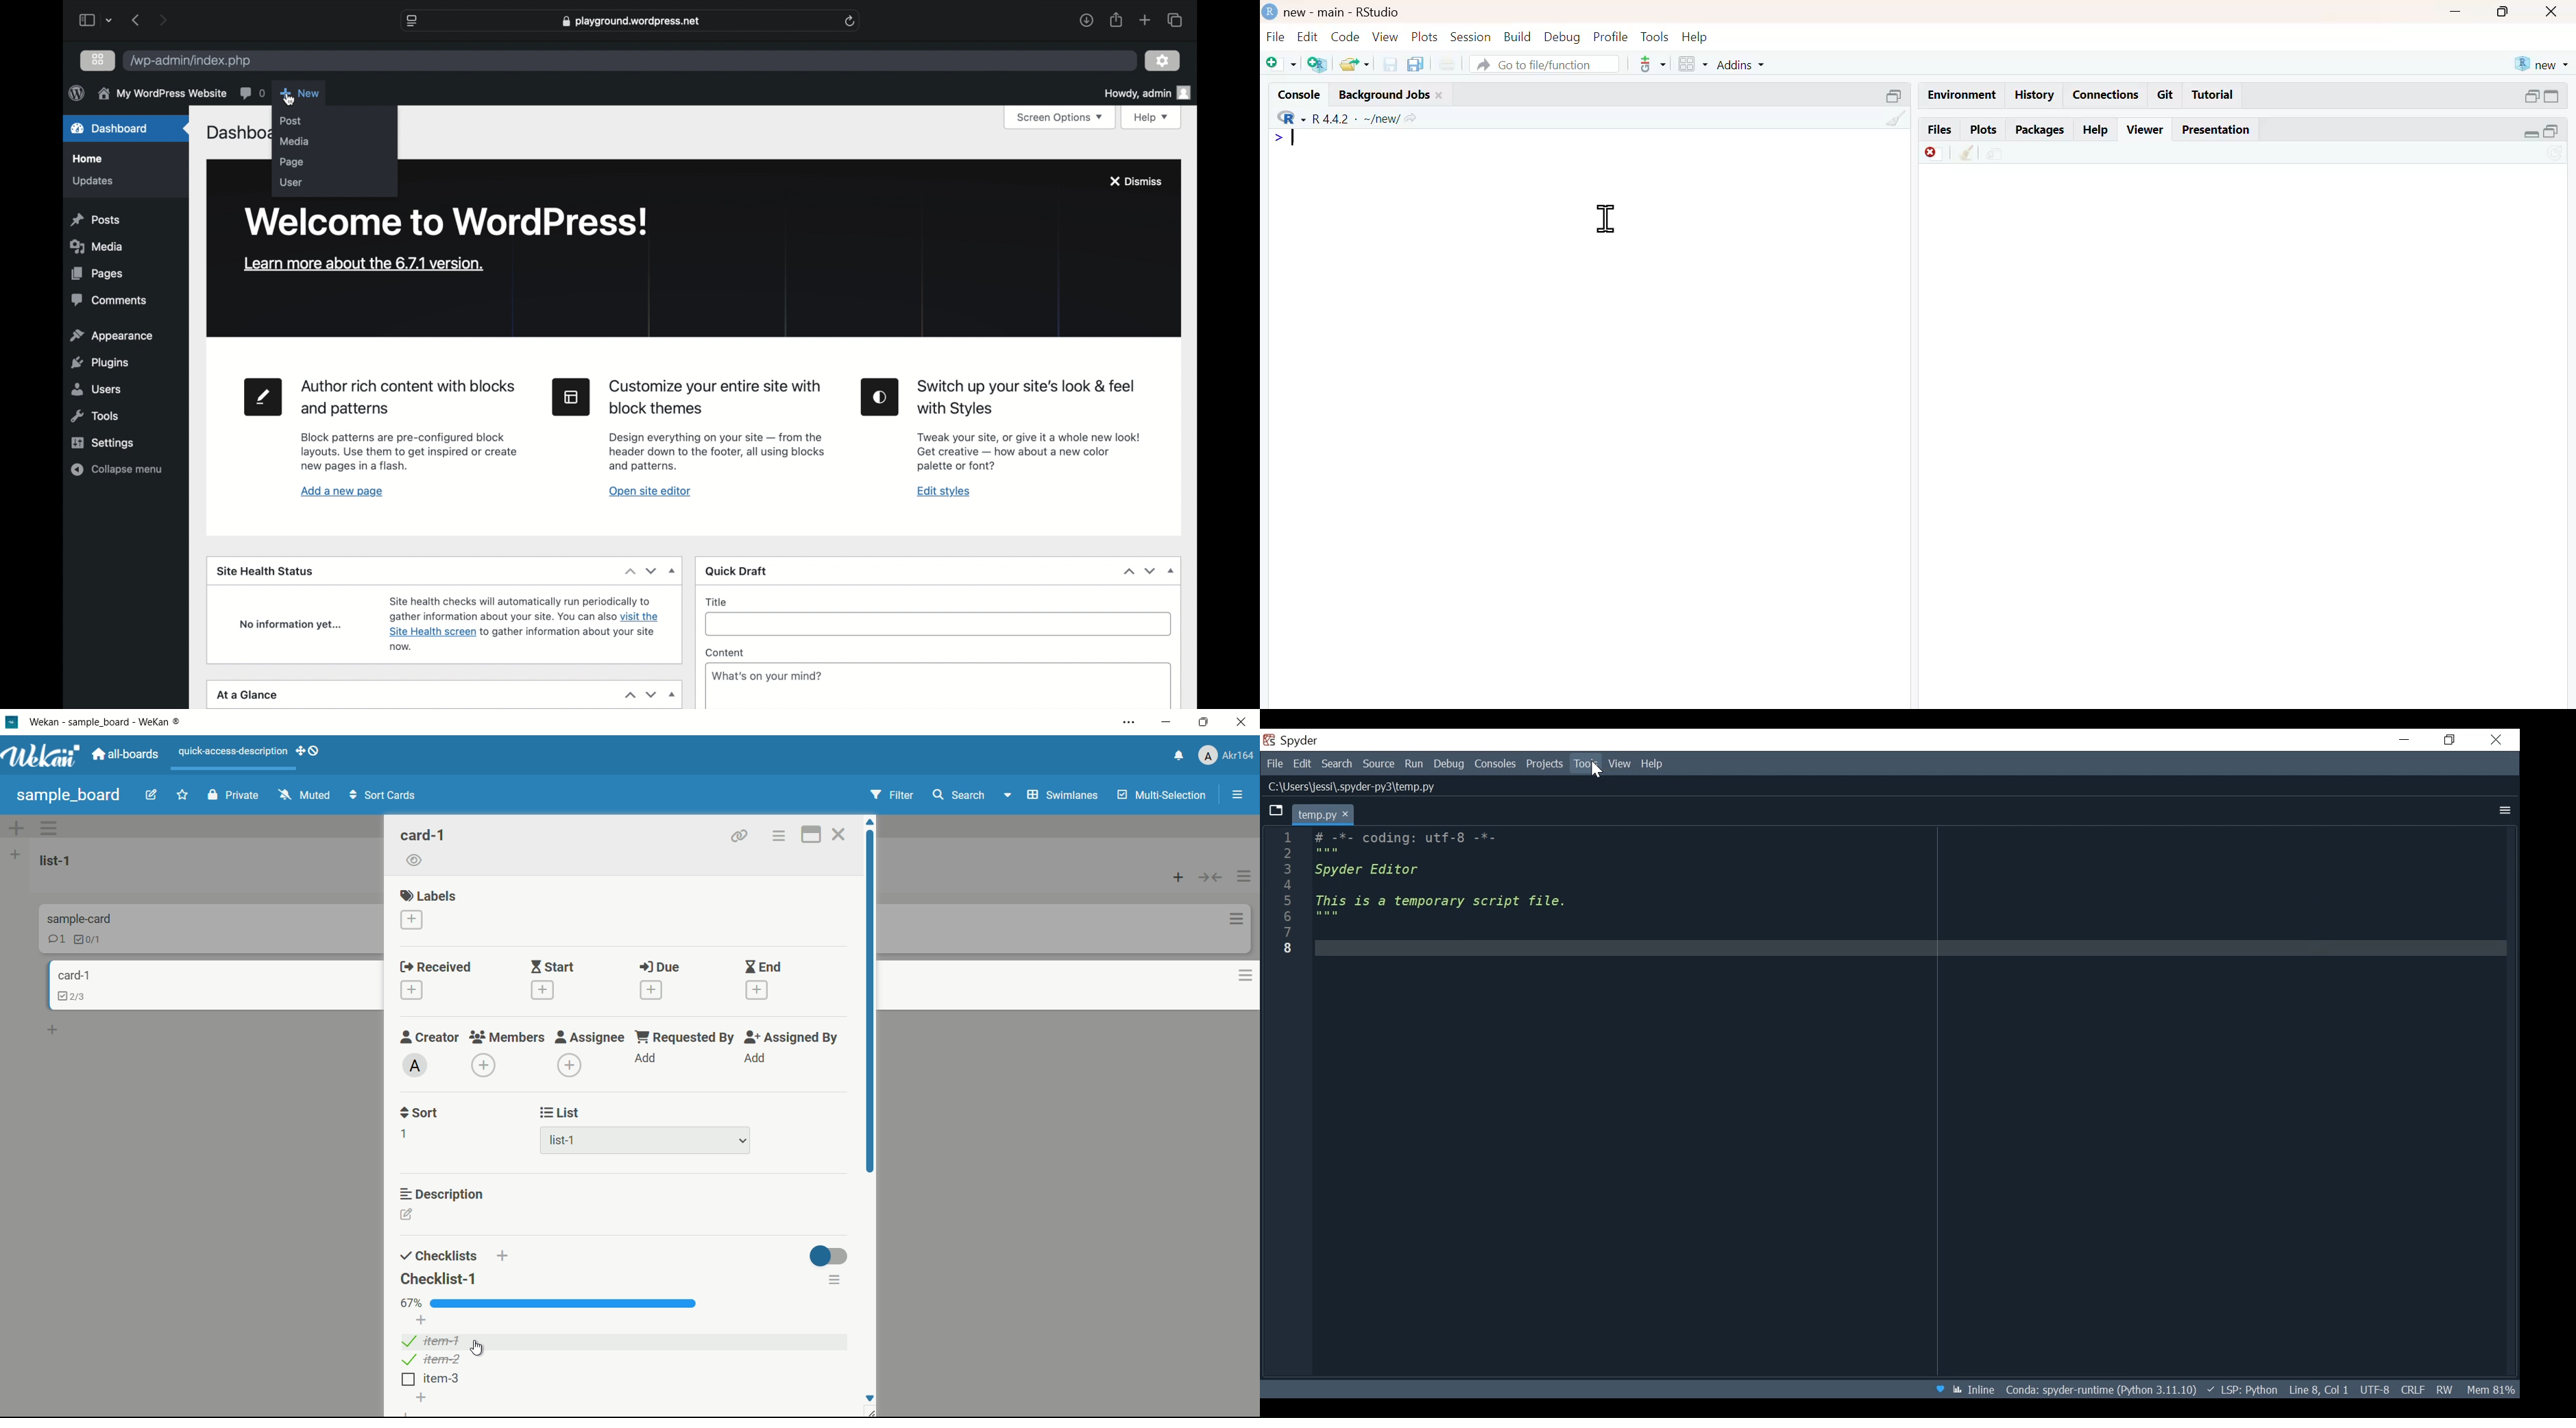  I want to click on Akr164, so click(1229, 757).